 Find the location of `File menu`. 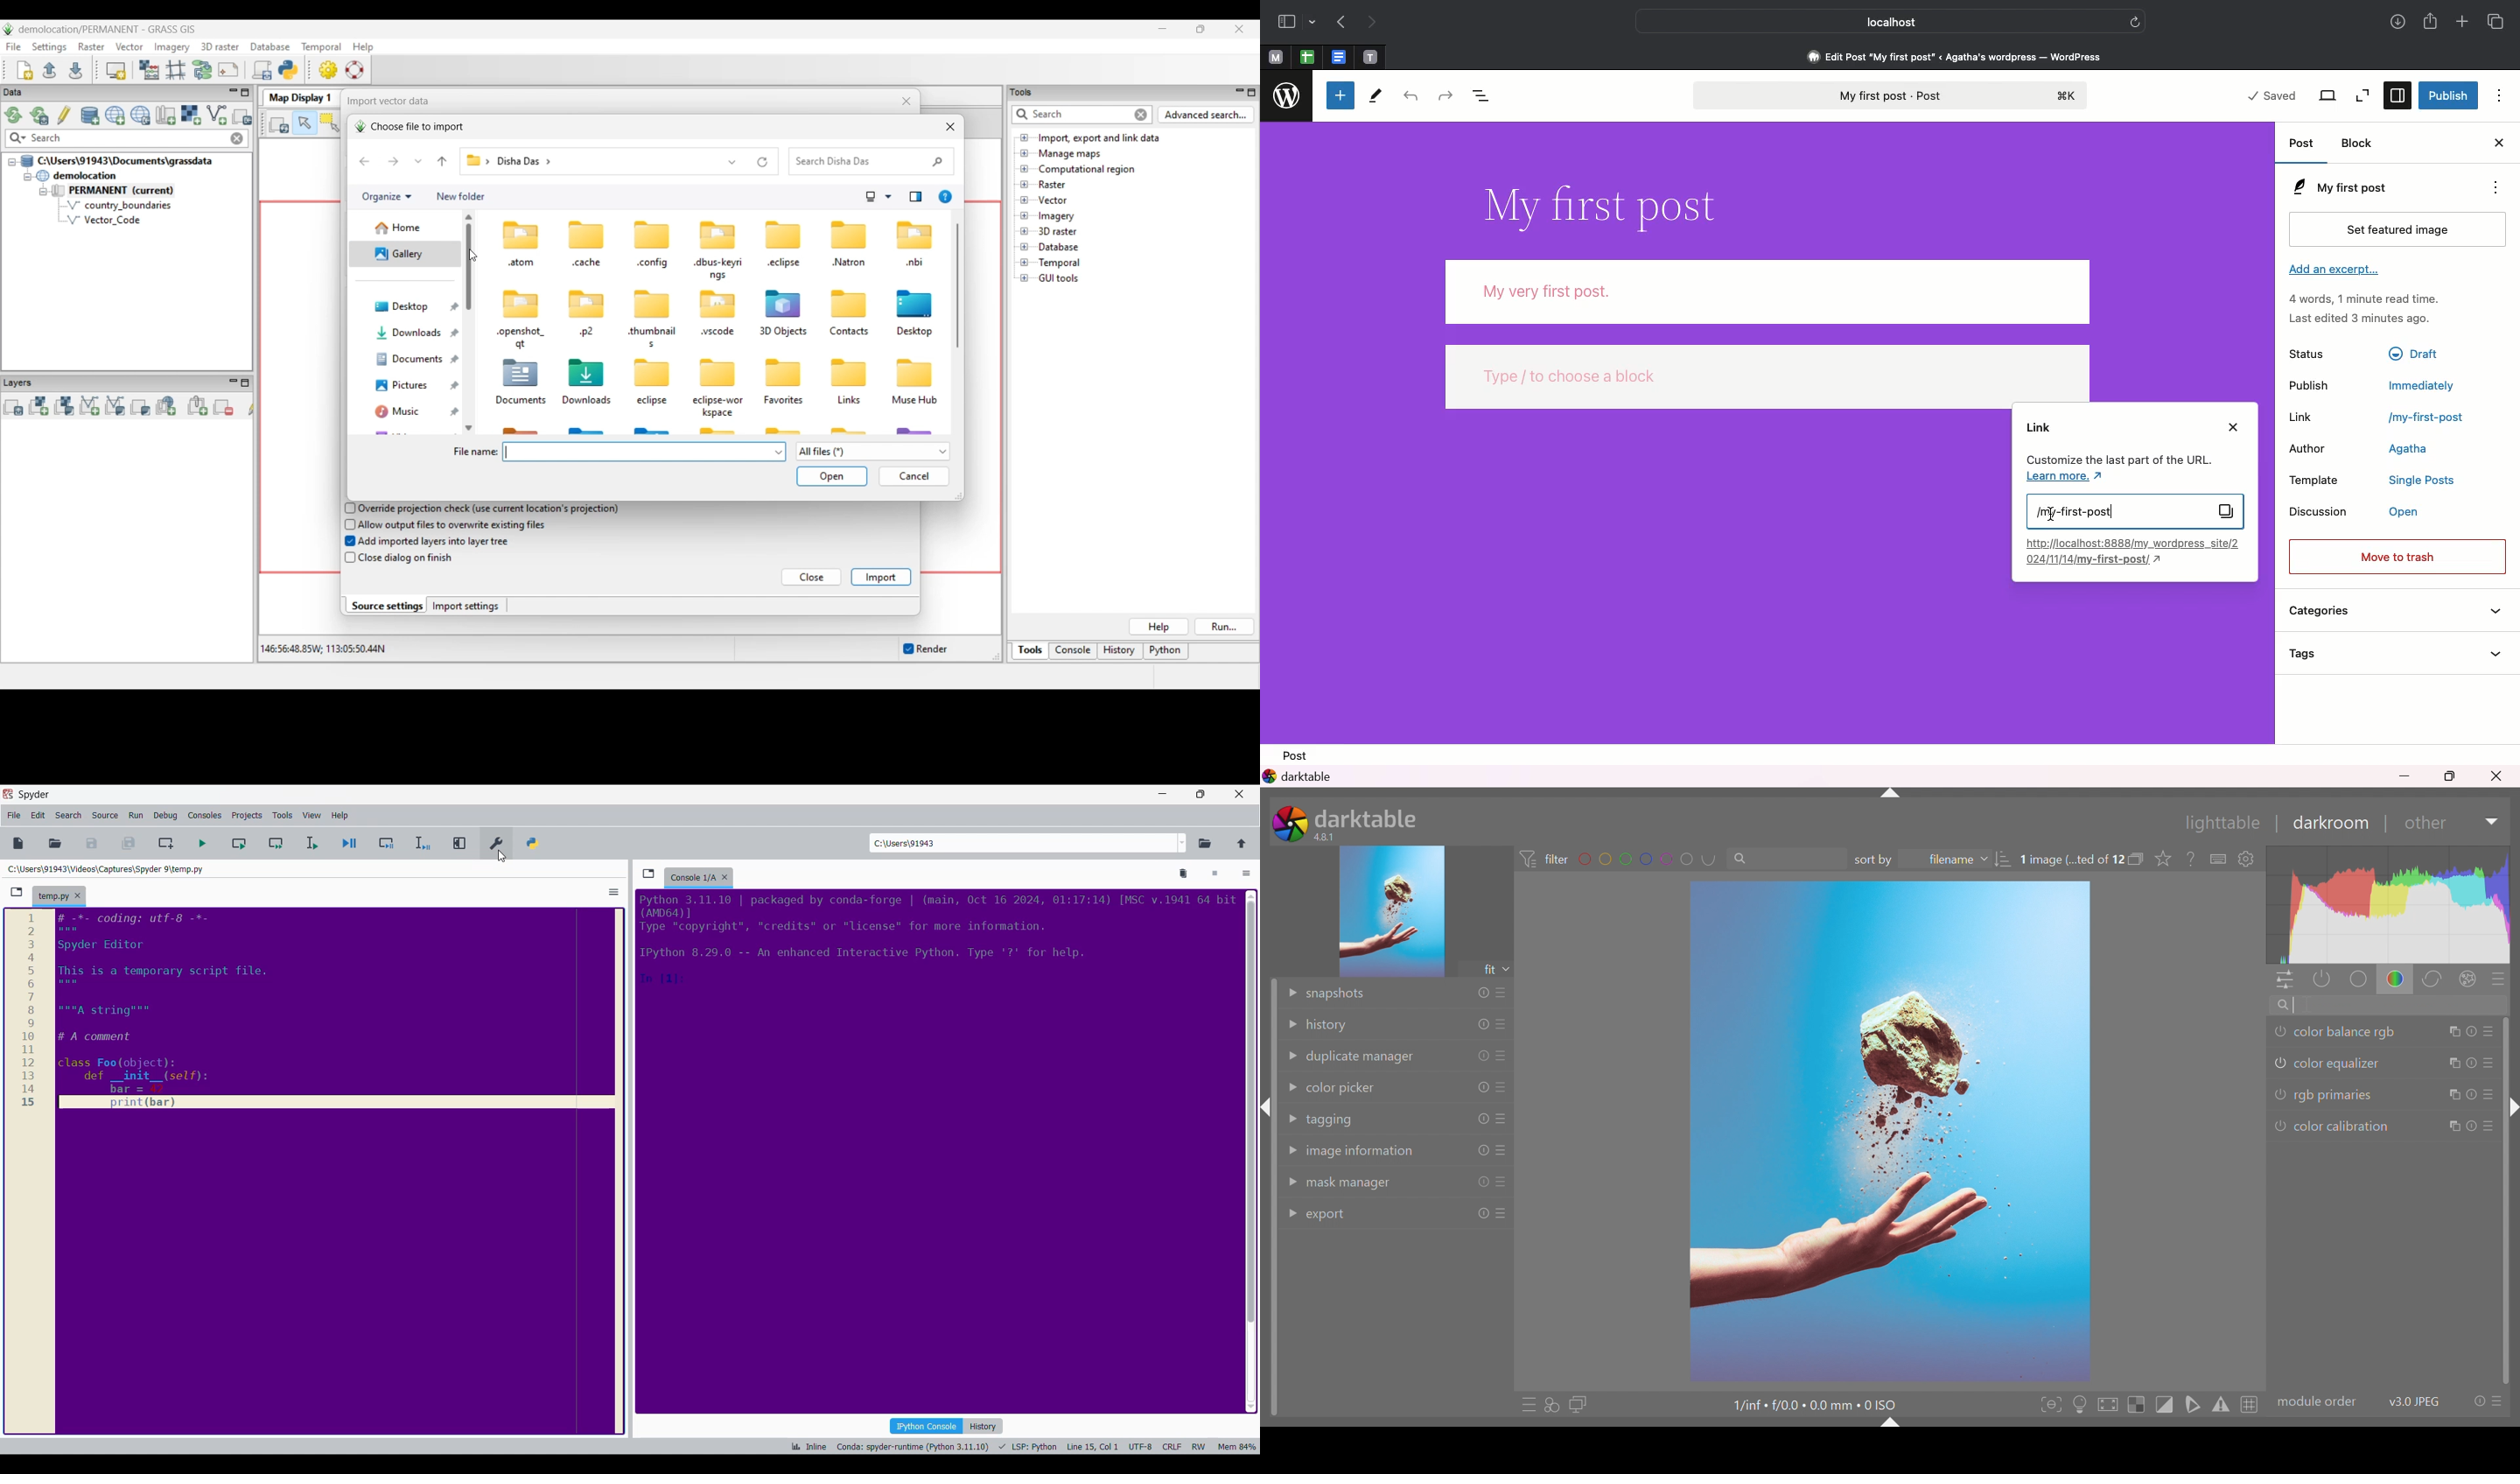

File menu is located at coordinates (14, 815).